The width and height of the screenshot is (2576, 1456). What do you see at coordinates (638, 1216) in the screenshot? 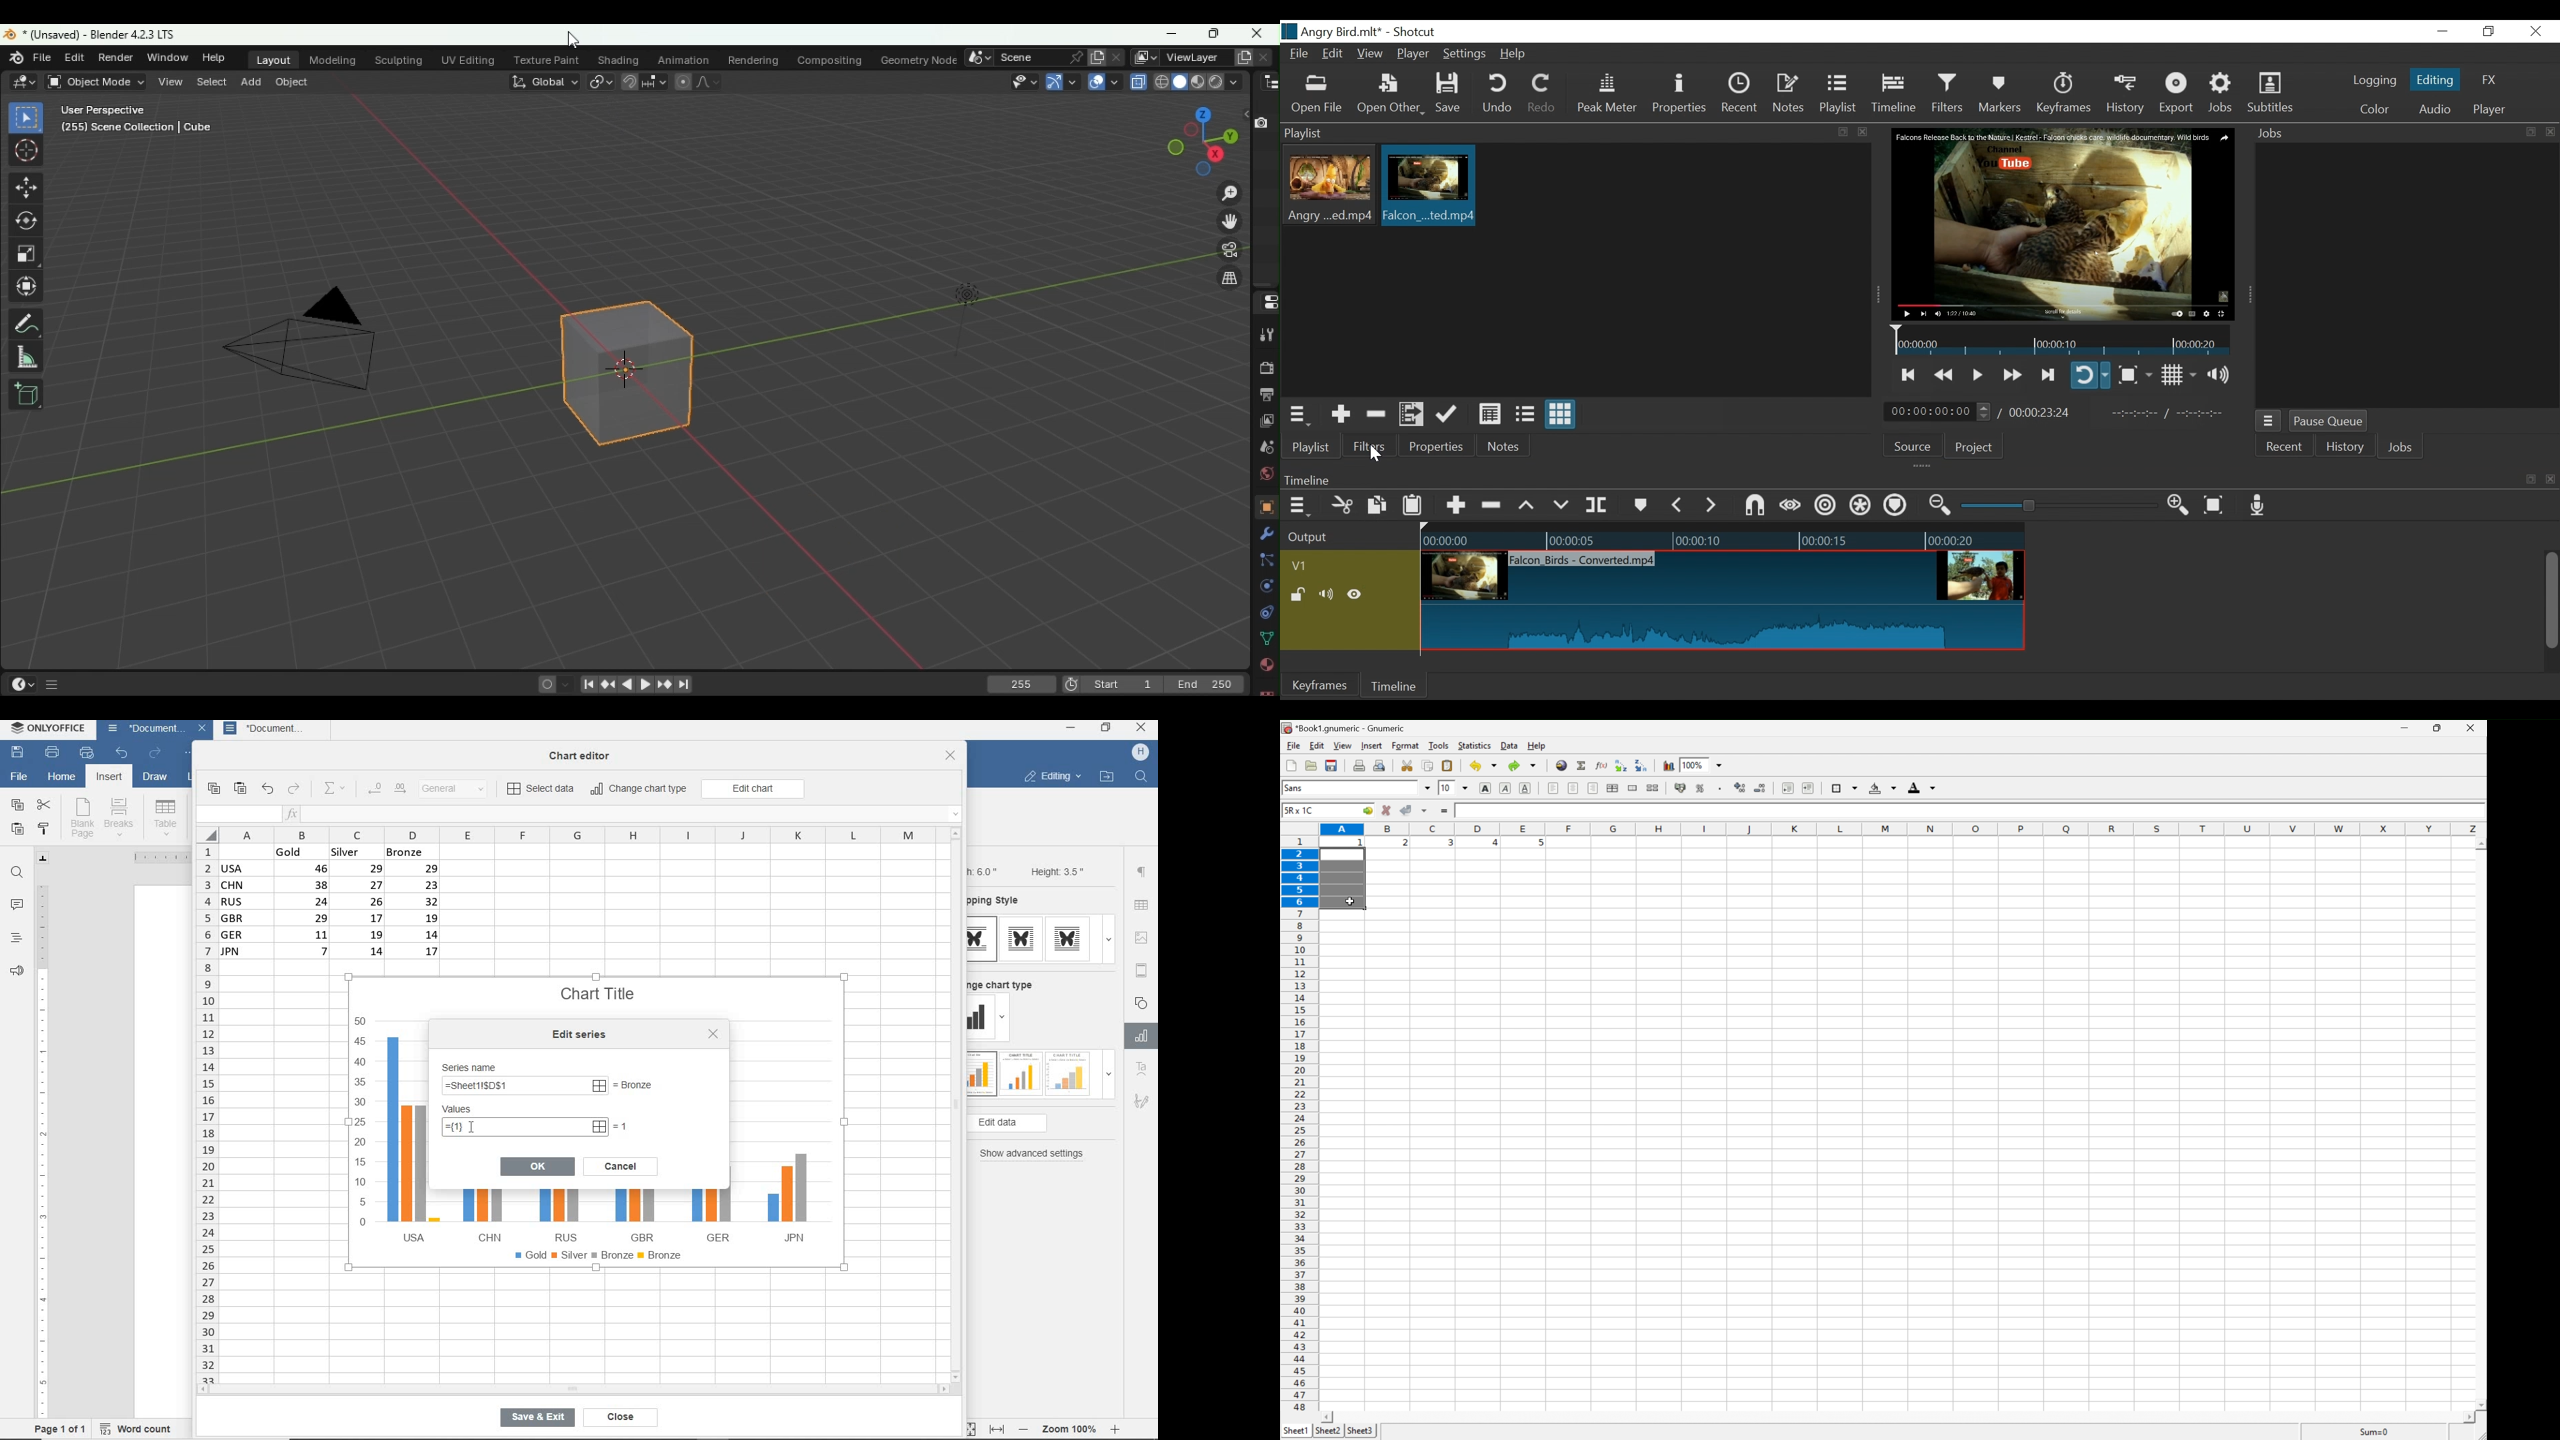
I see `GBR` at bounding box center [638, 1216].